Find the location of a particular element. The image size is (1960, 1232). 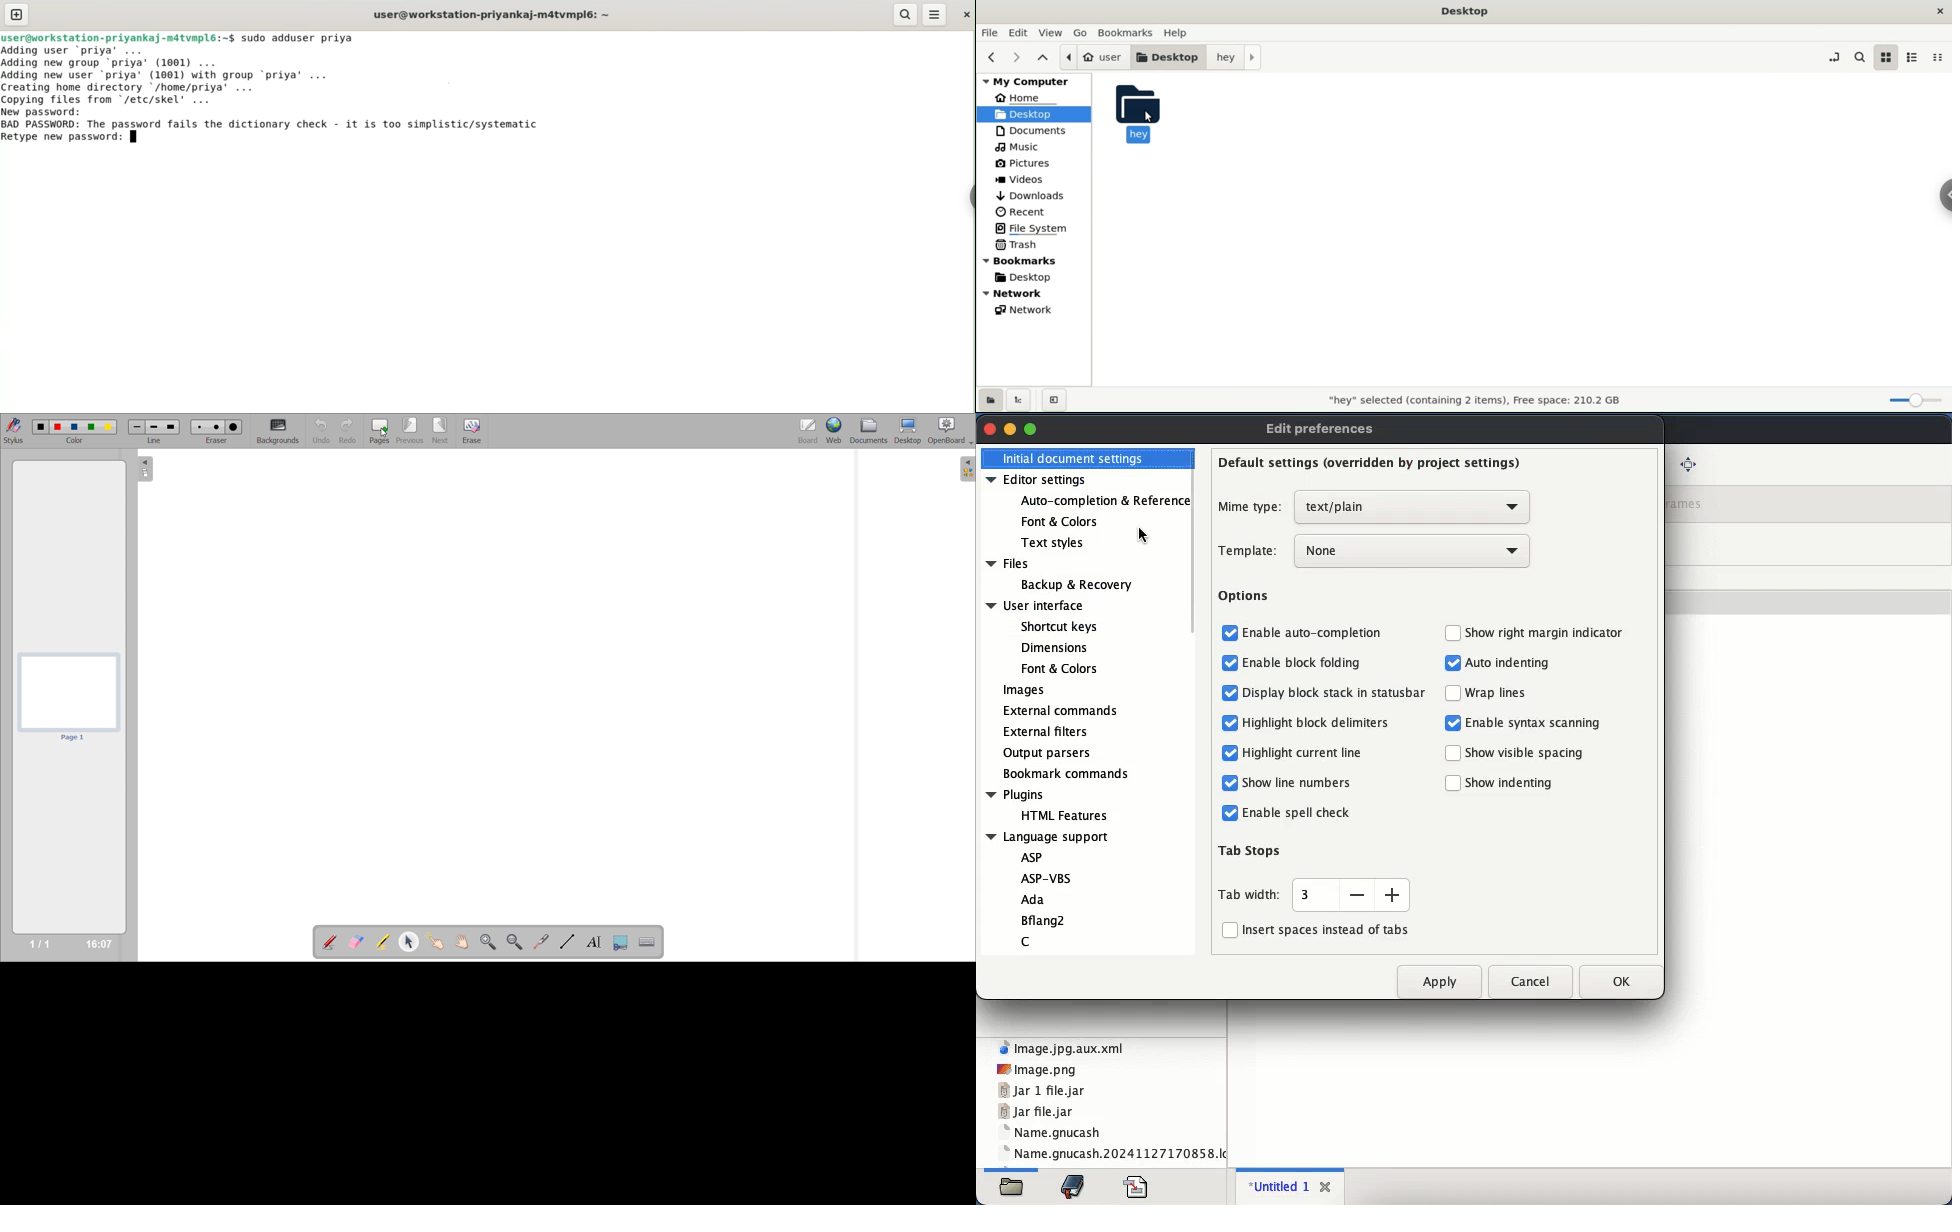

desktop is located at coordinates (1167, 57).